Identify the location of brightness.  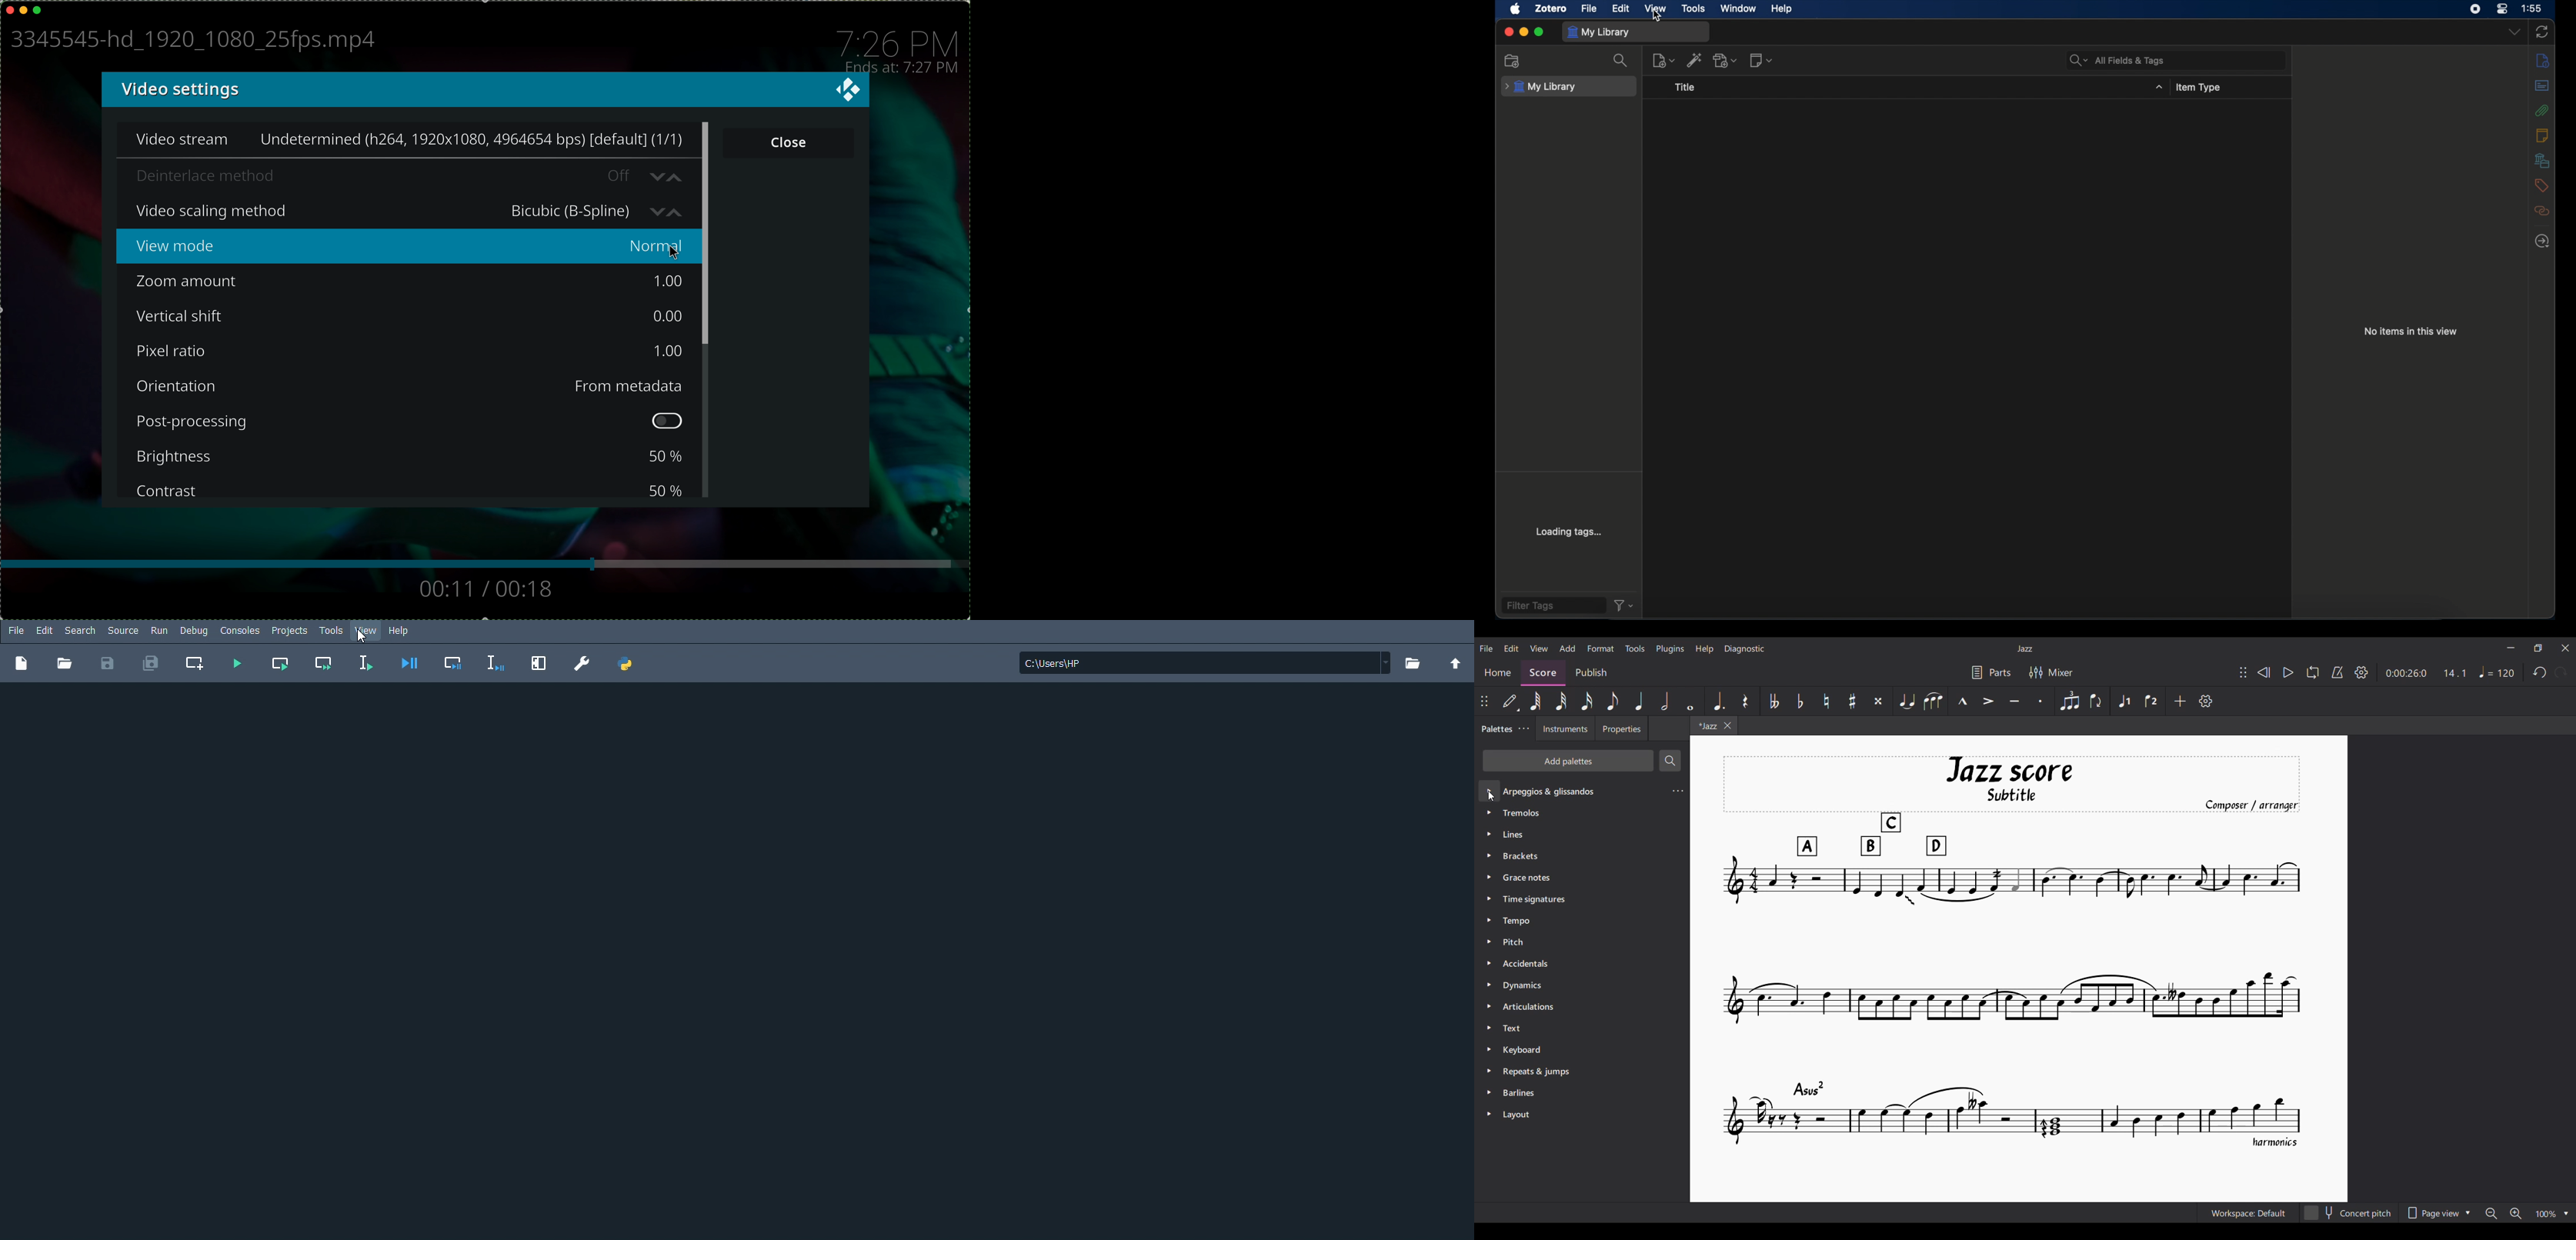
(178, 457).